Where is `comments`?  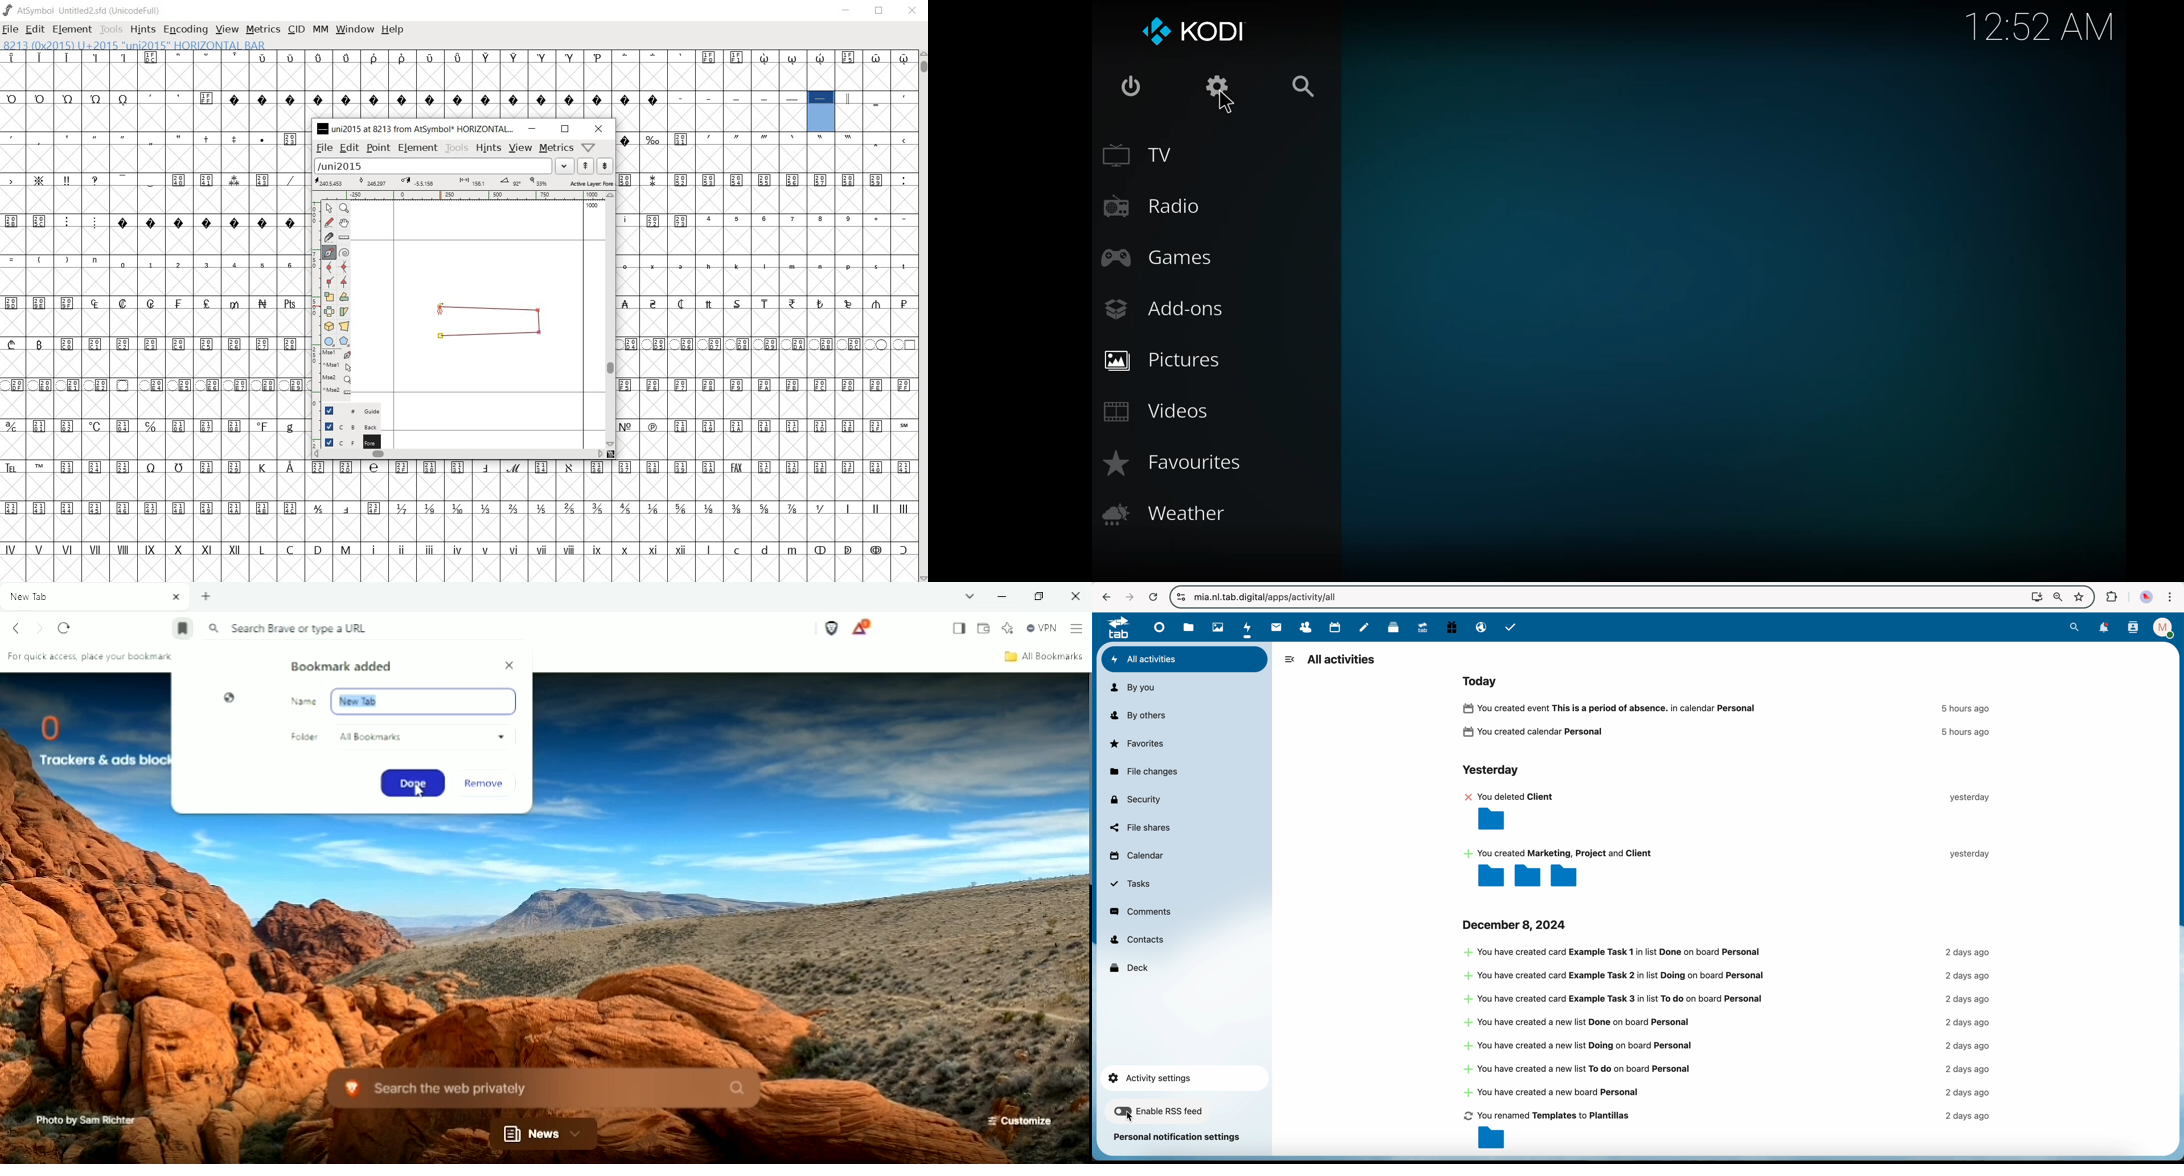
comments is located at coordinates (1142, 912).